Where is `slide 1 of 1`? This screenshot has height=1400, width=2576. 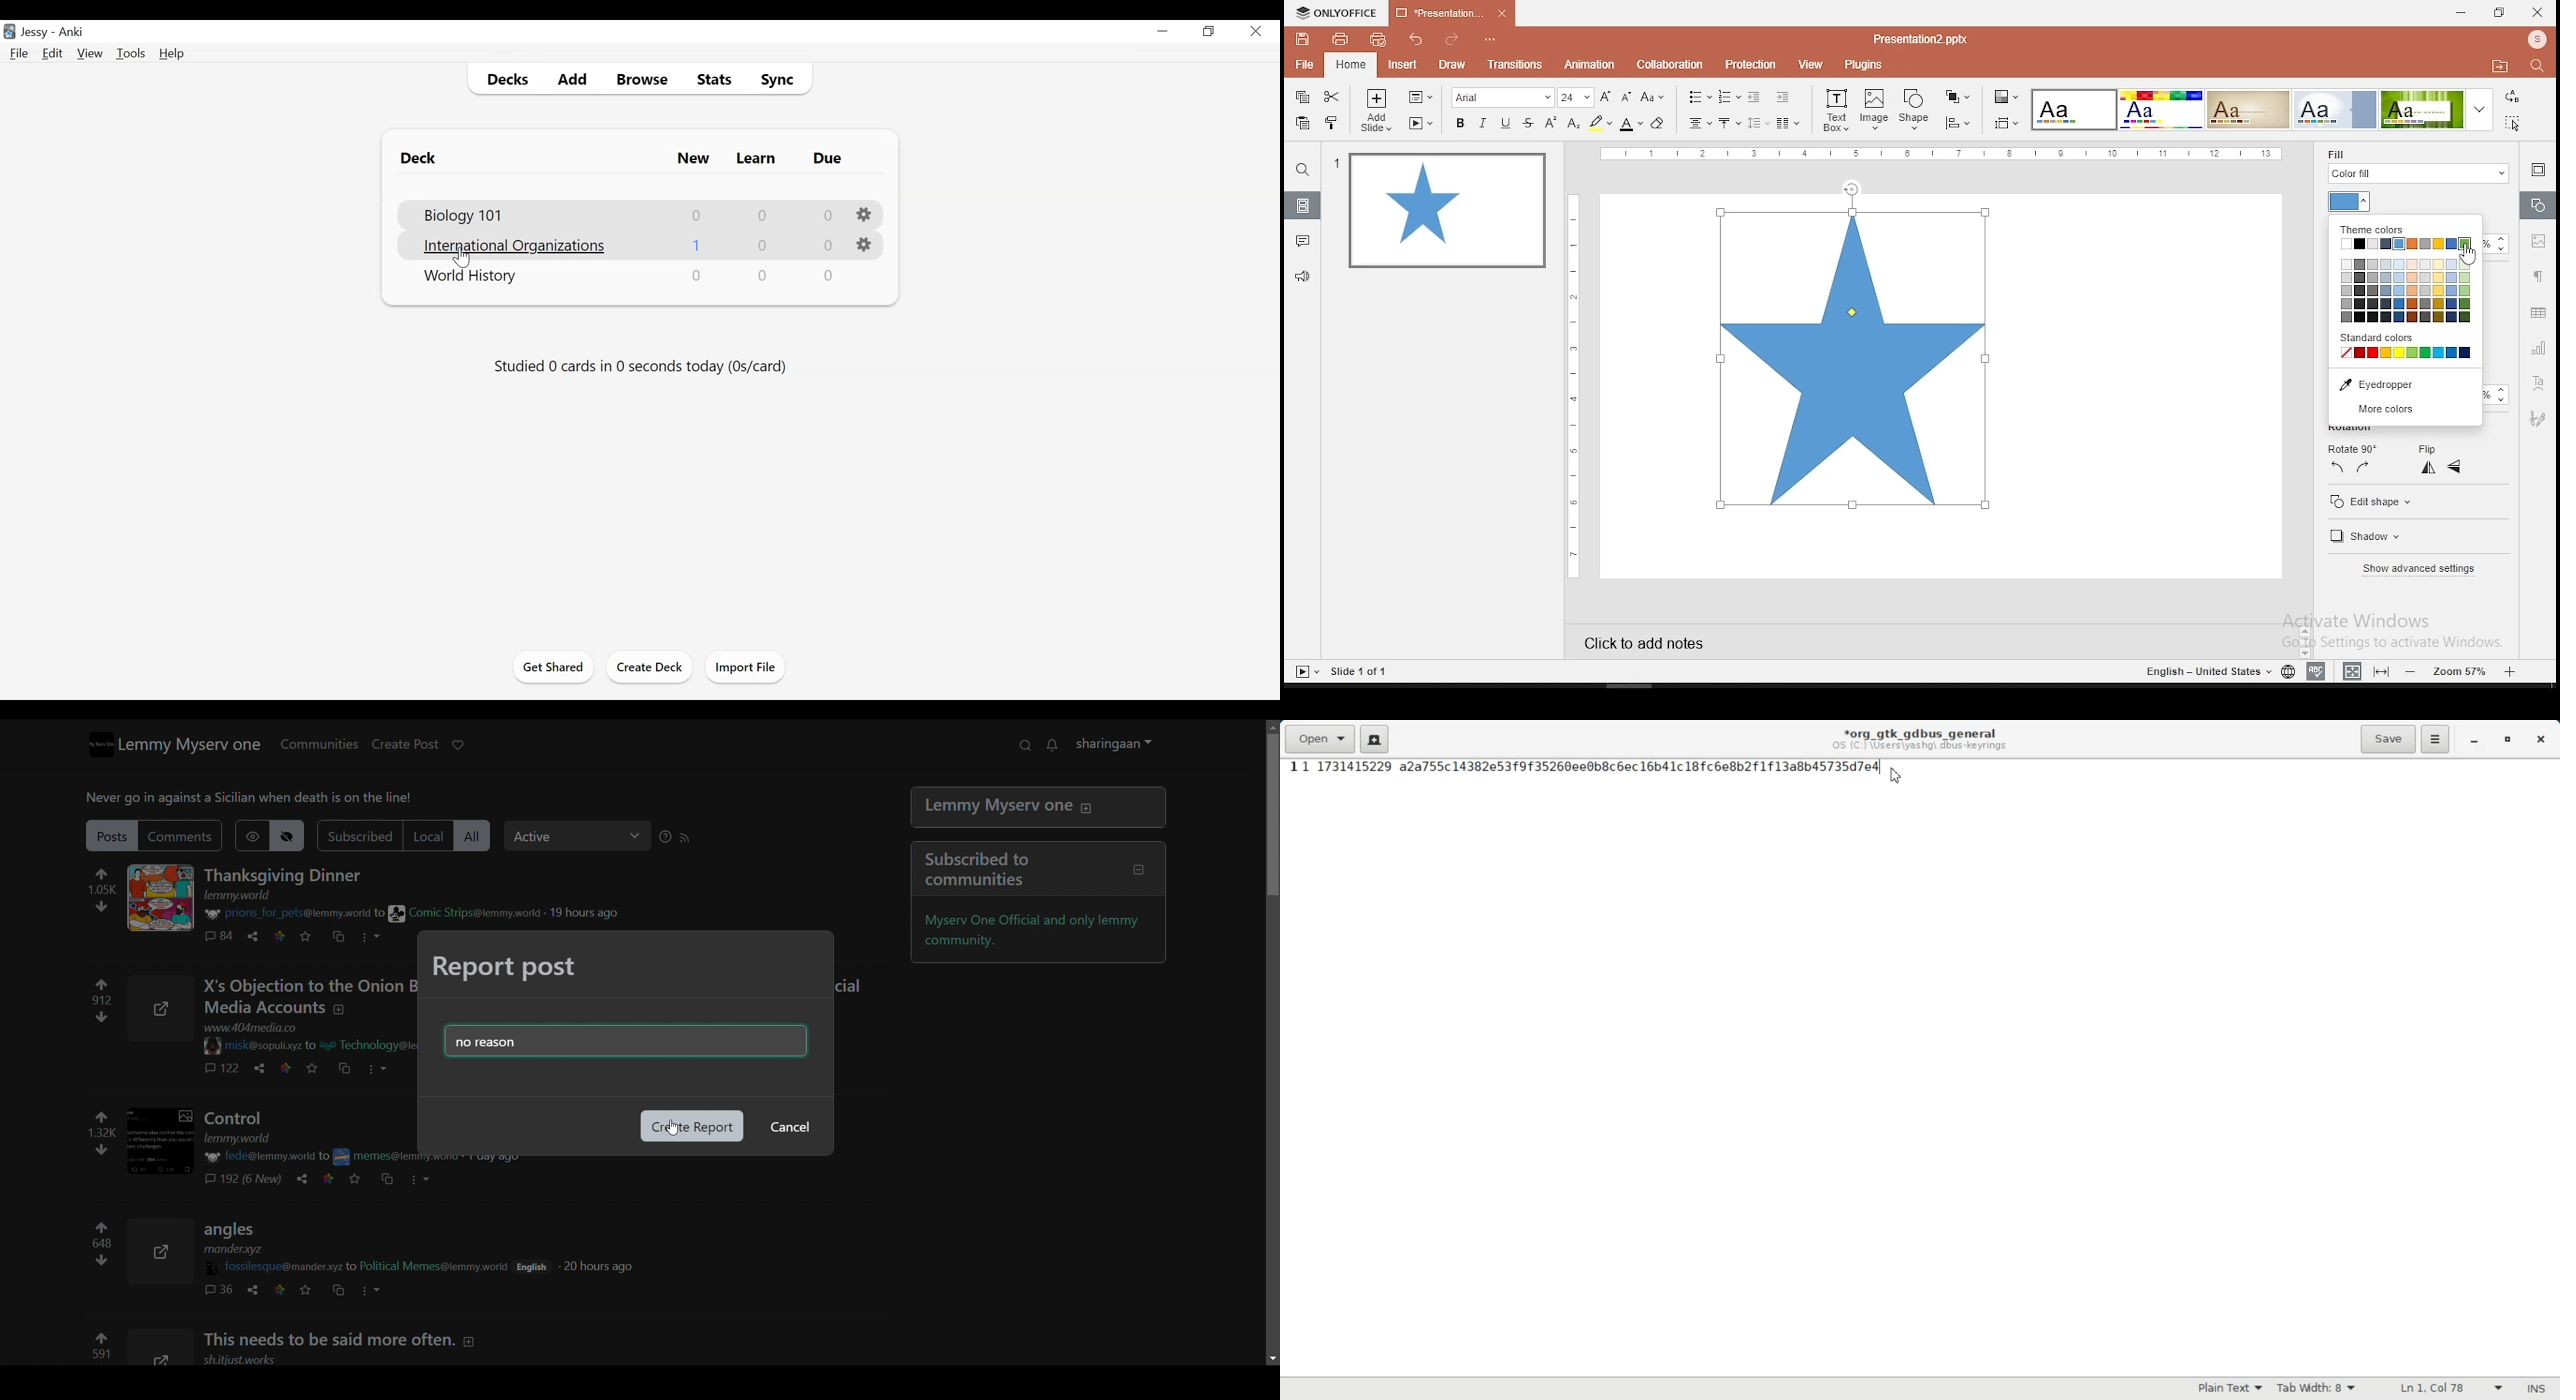
slide 1 of 1 is located at coordinates (1361, 671).